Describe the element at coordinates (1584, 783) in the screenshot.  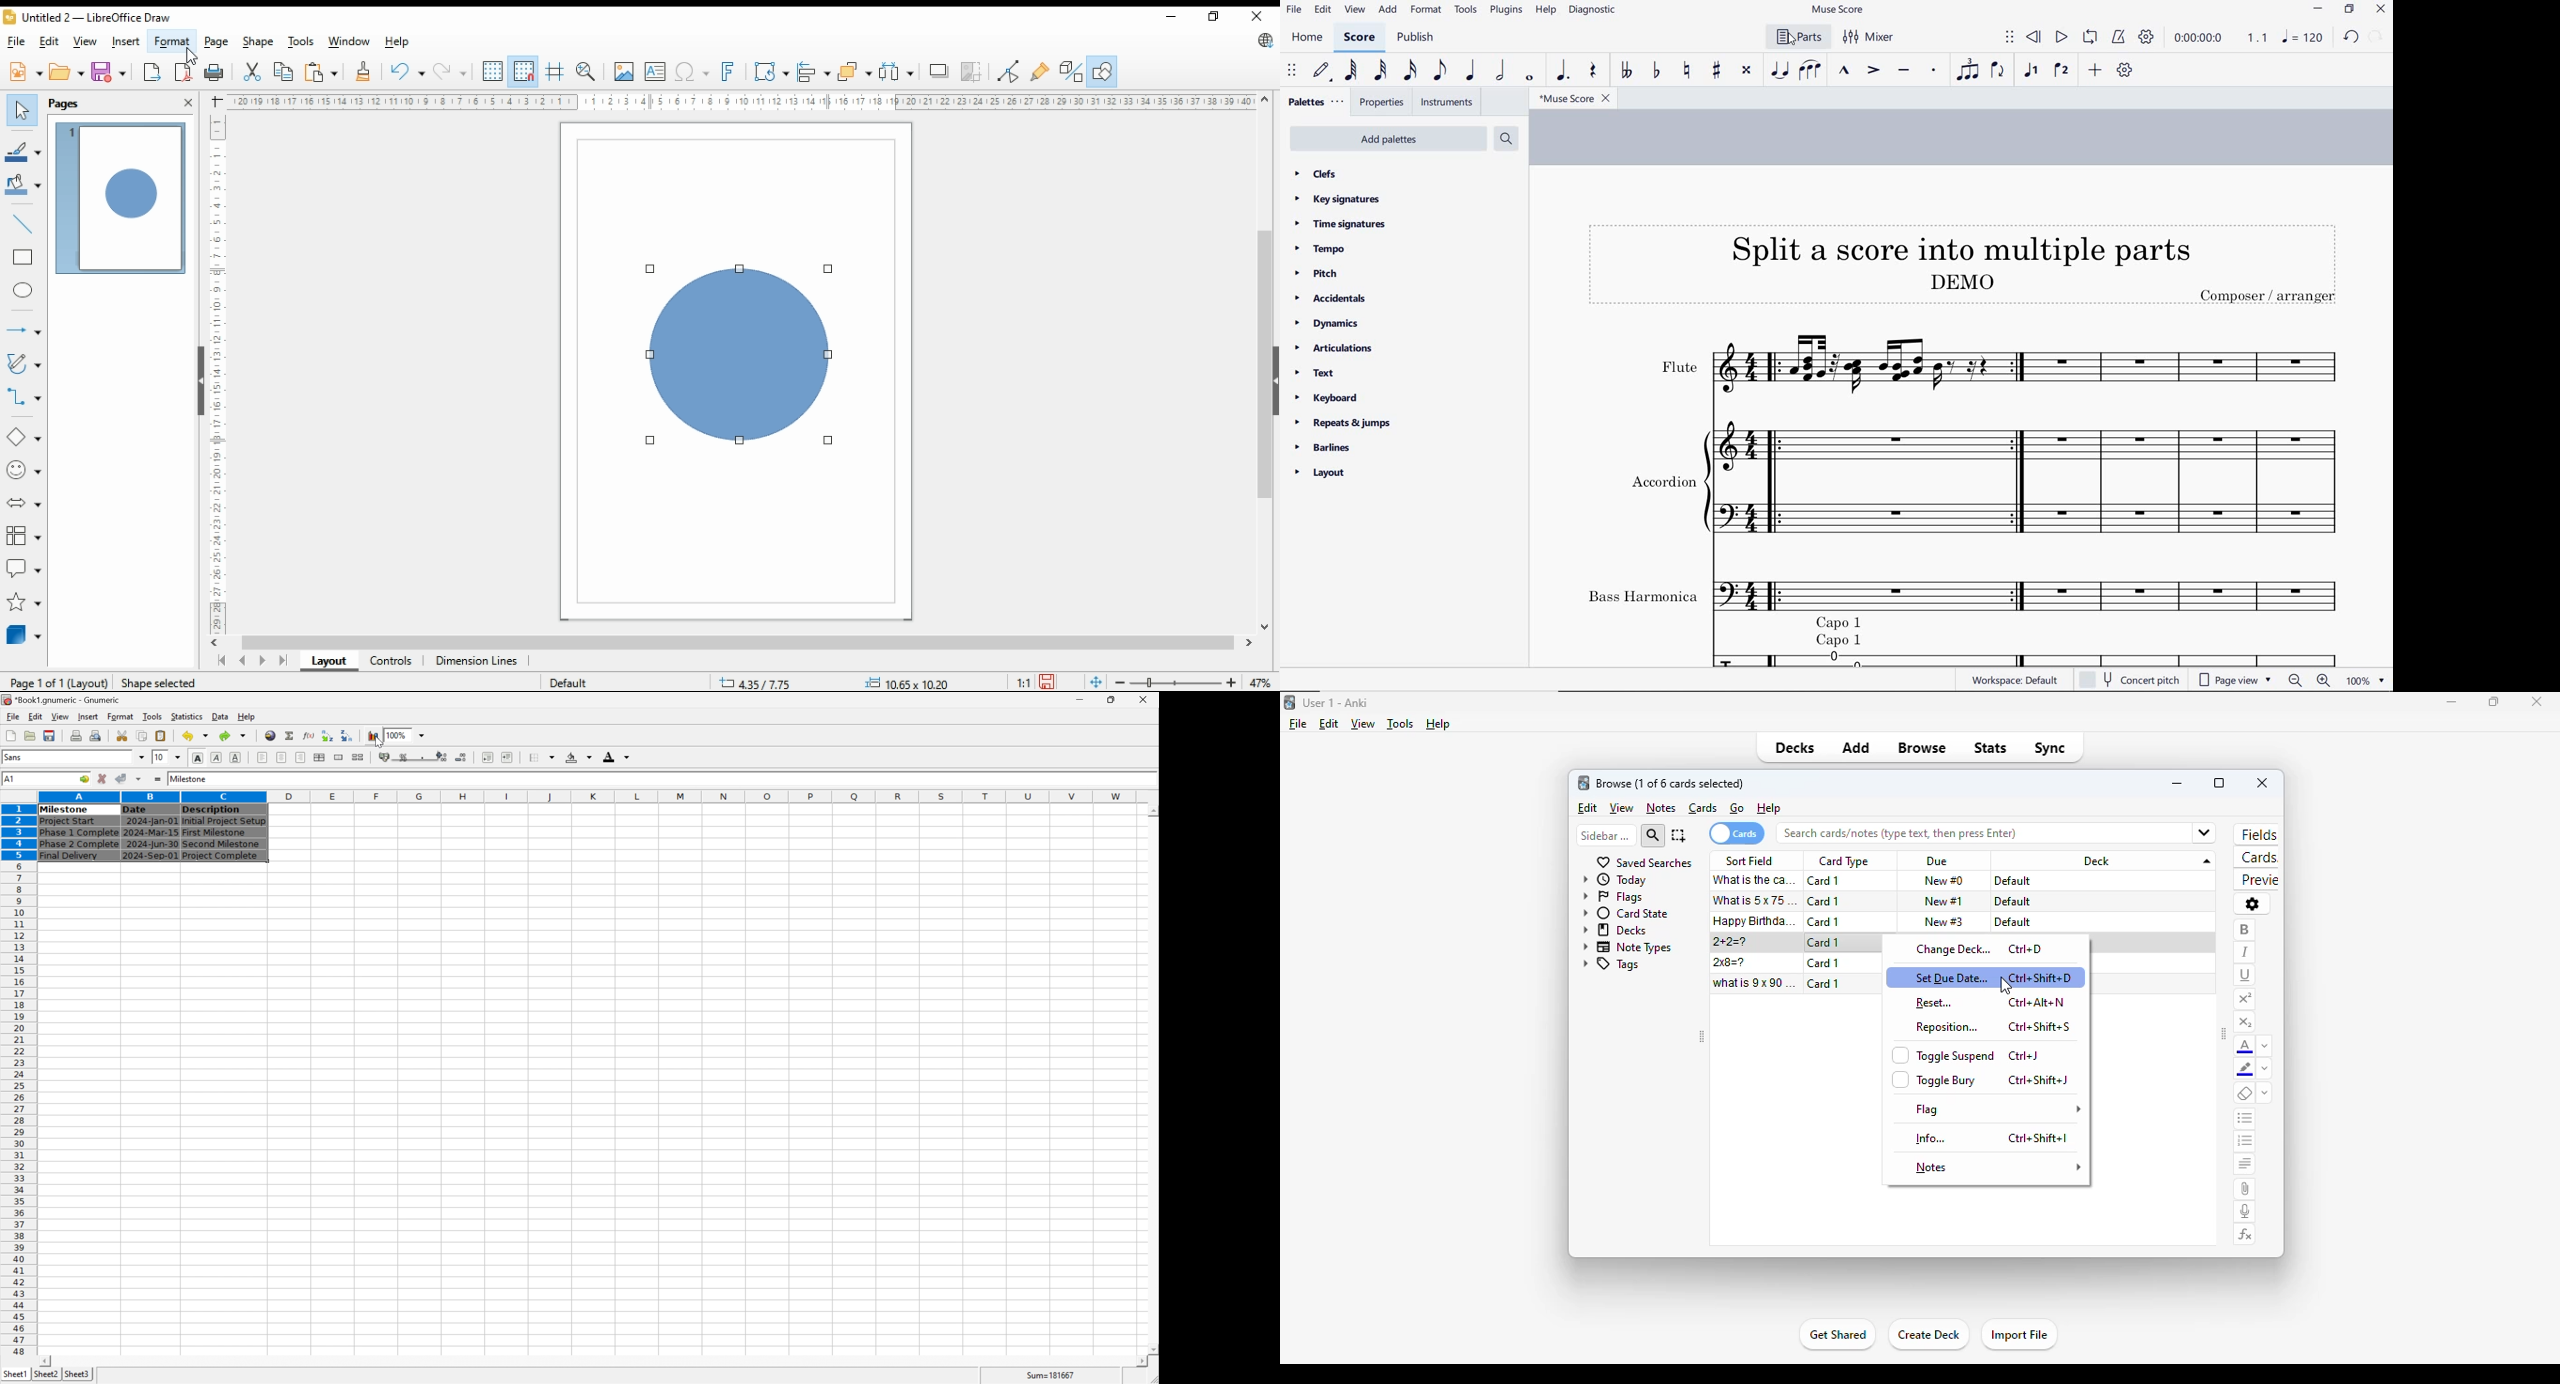
I see `logo` at that location.